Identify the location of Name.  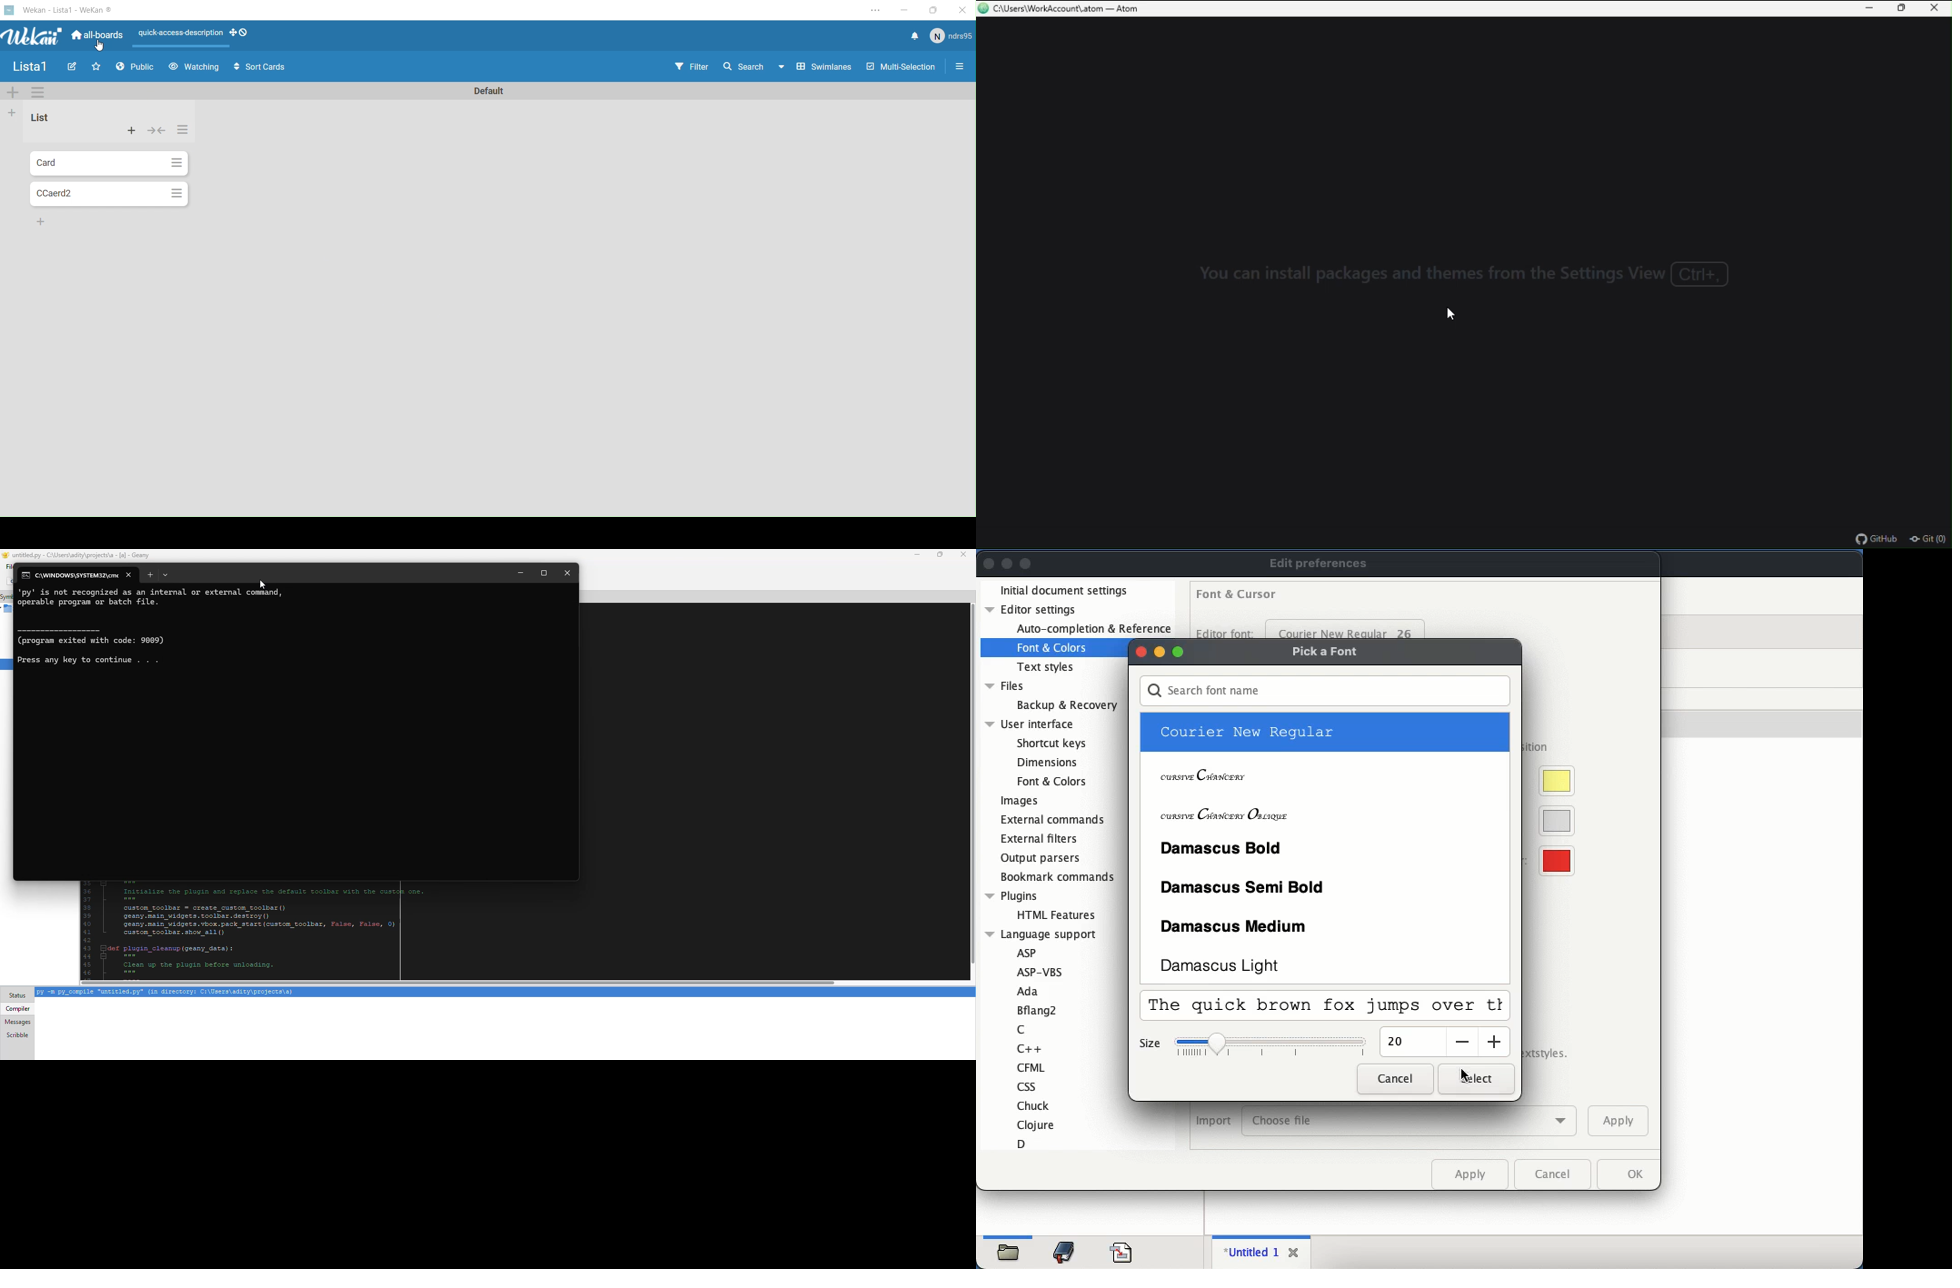
(27, 67).